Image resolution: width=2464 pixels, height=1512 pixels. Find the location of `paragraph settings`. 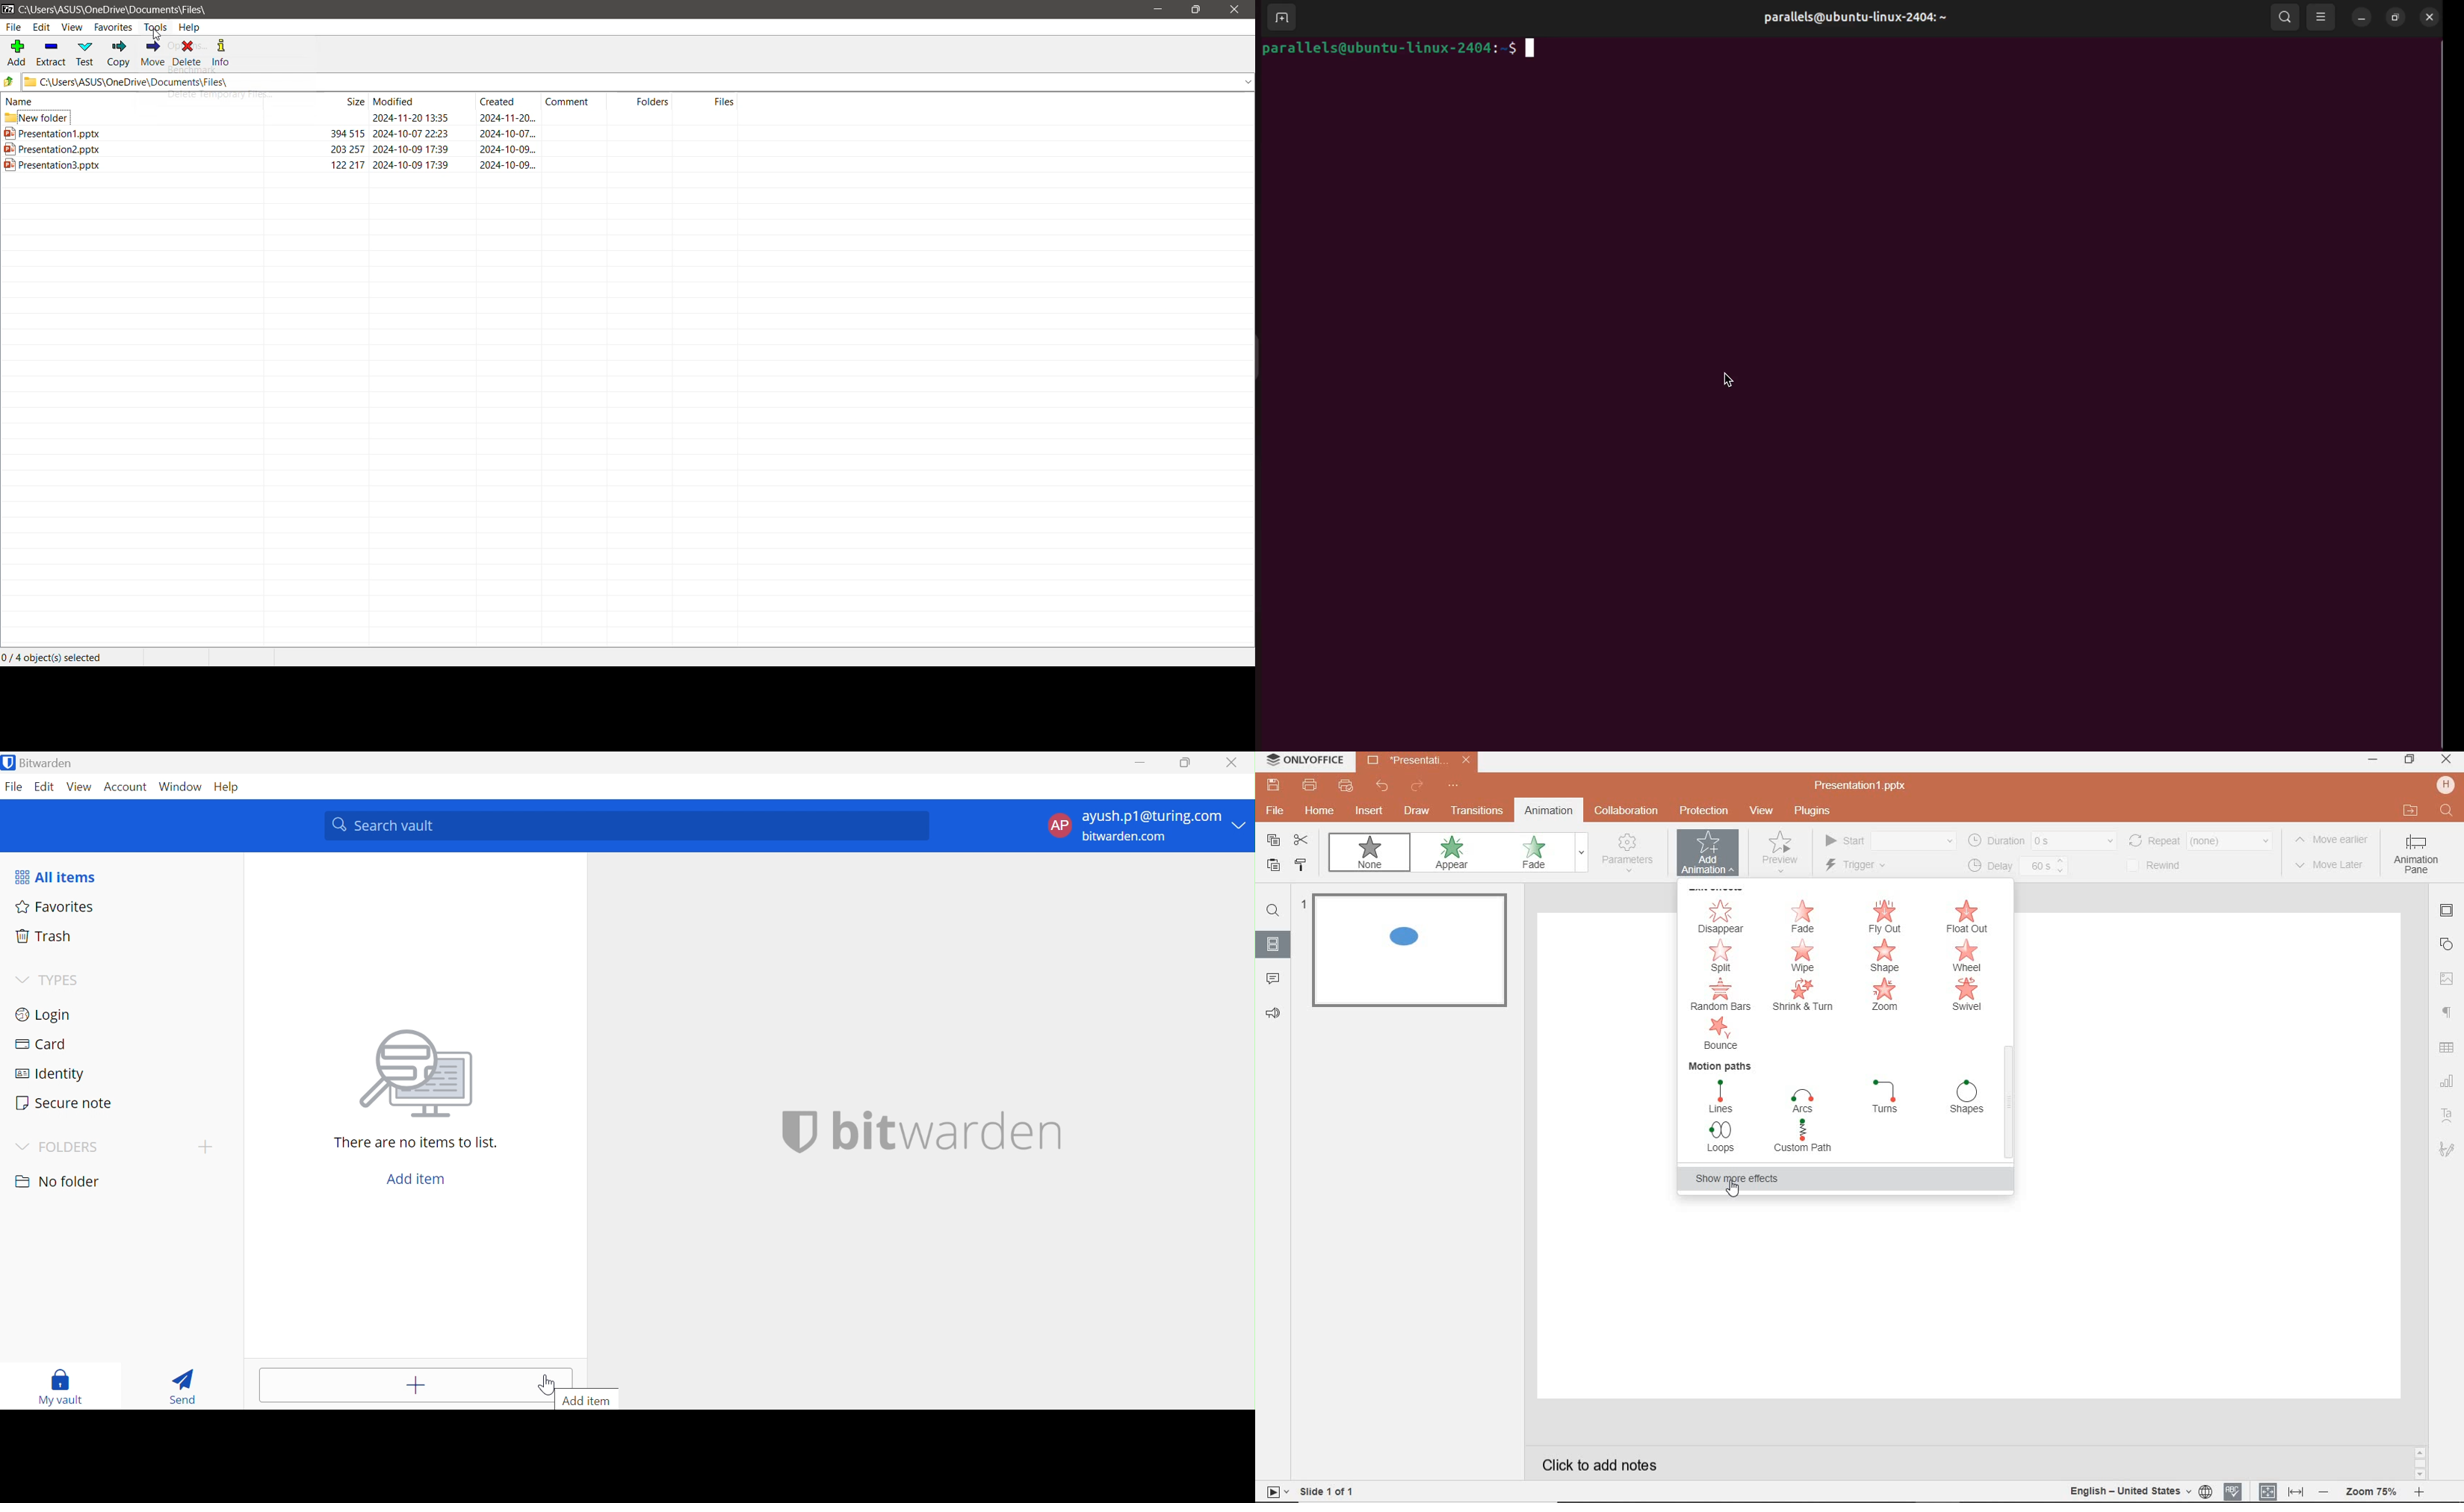

paragraph settings is located at coordinates (2449, 1010).